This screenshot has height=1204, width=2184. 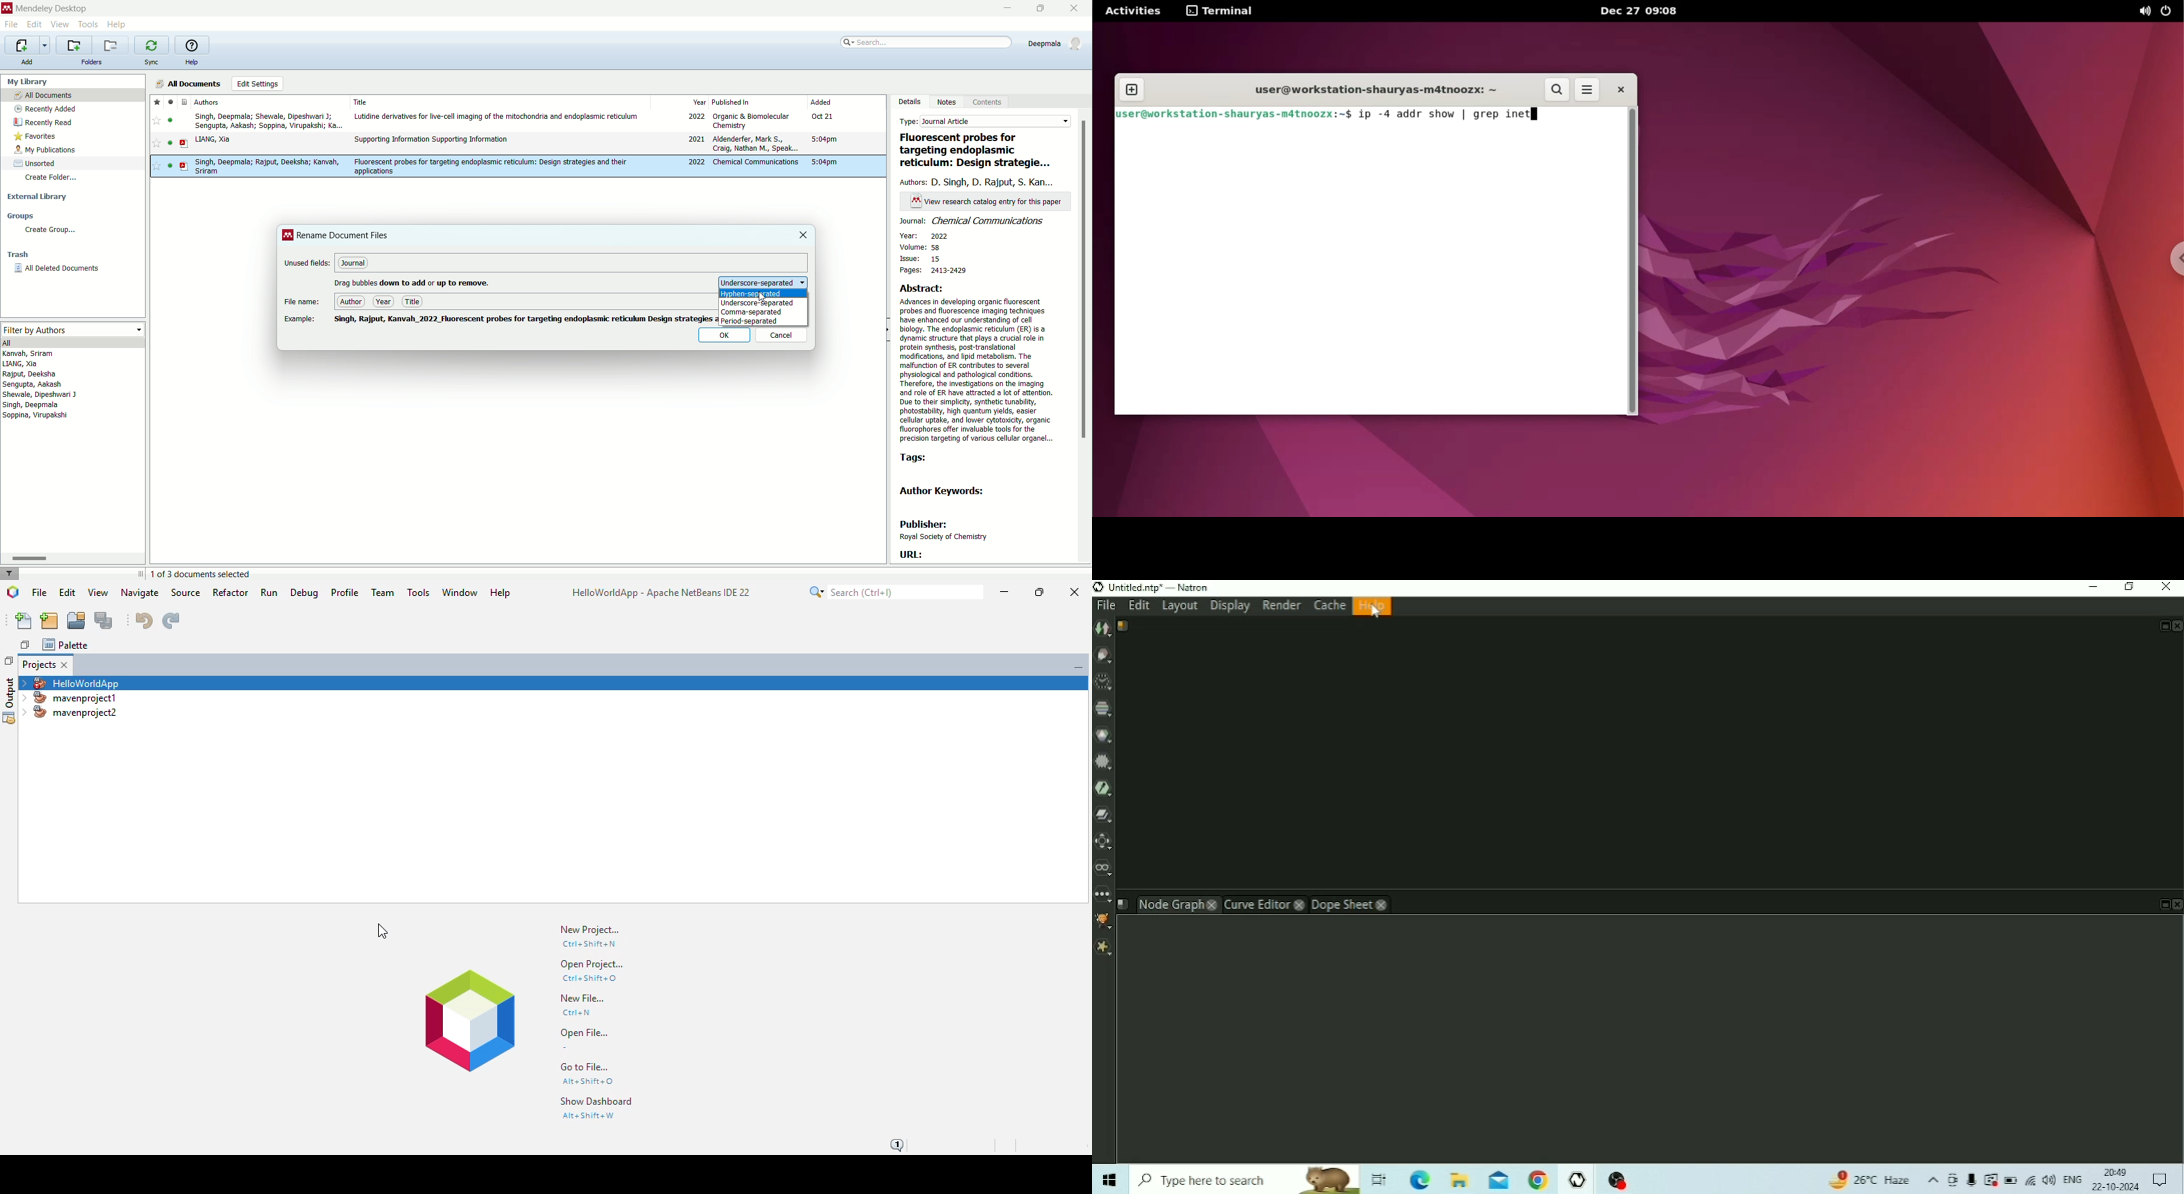 What do you see at coordinates (152, 45) in the screenshot?
I see `synchronize the library with mendeley web` at bounding box center [152, 45].